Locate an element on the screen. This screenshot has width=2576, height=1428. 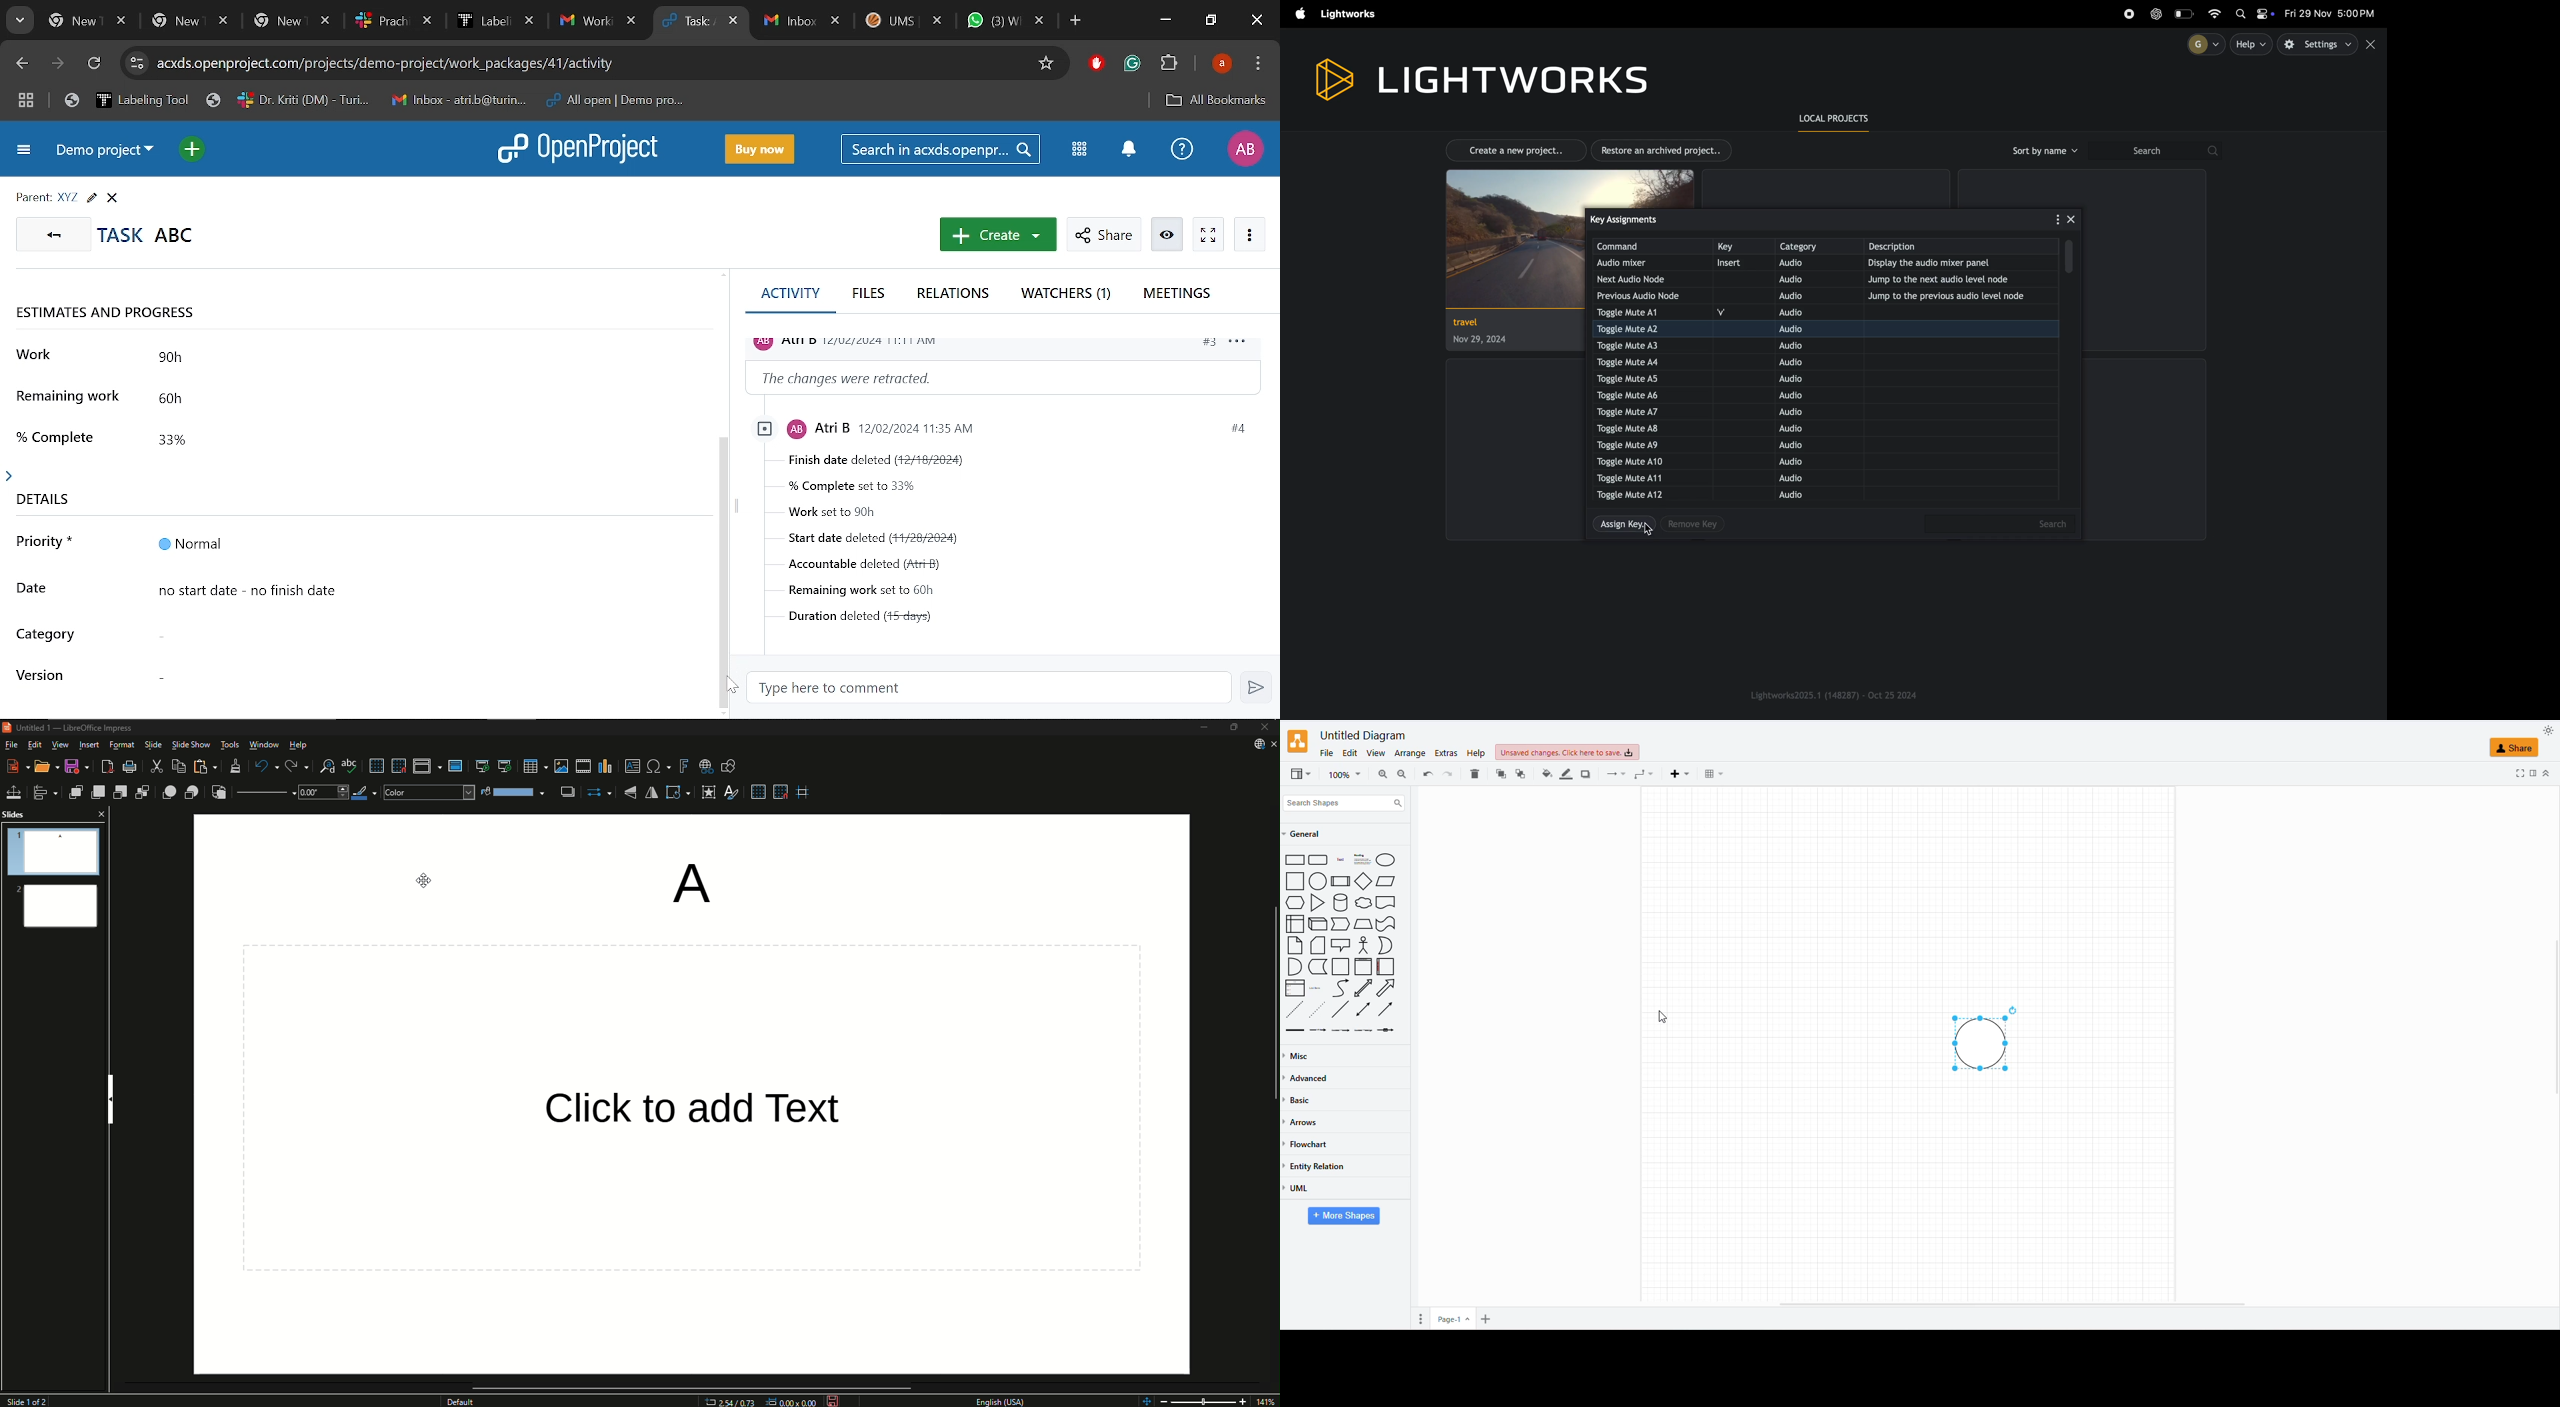
ZOOM OUT is located at coordinates (1401, 773).